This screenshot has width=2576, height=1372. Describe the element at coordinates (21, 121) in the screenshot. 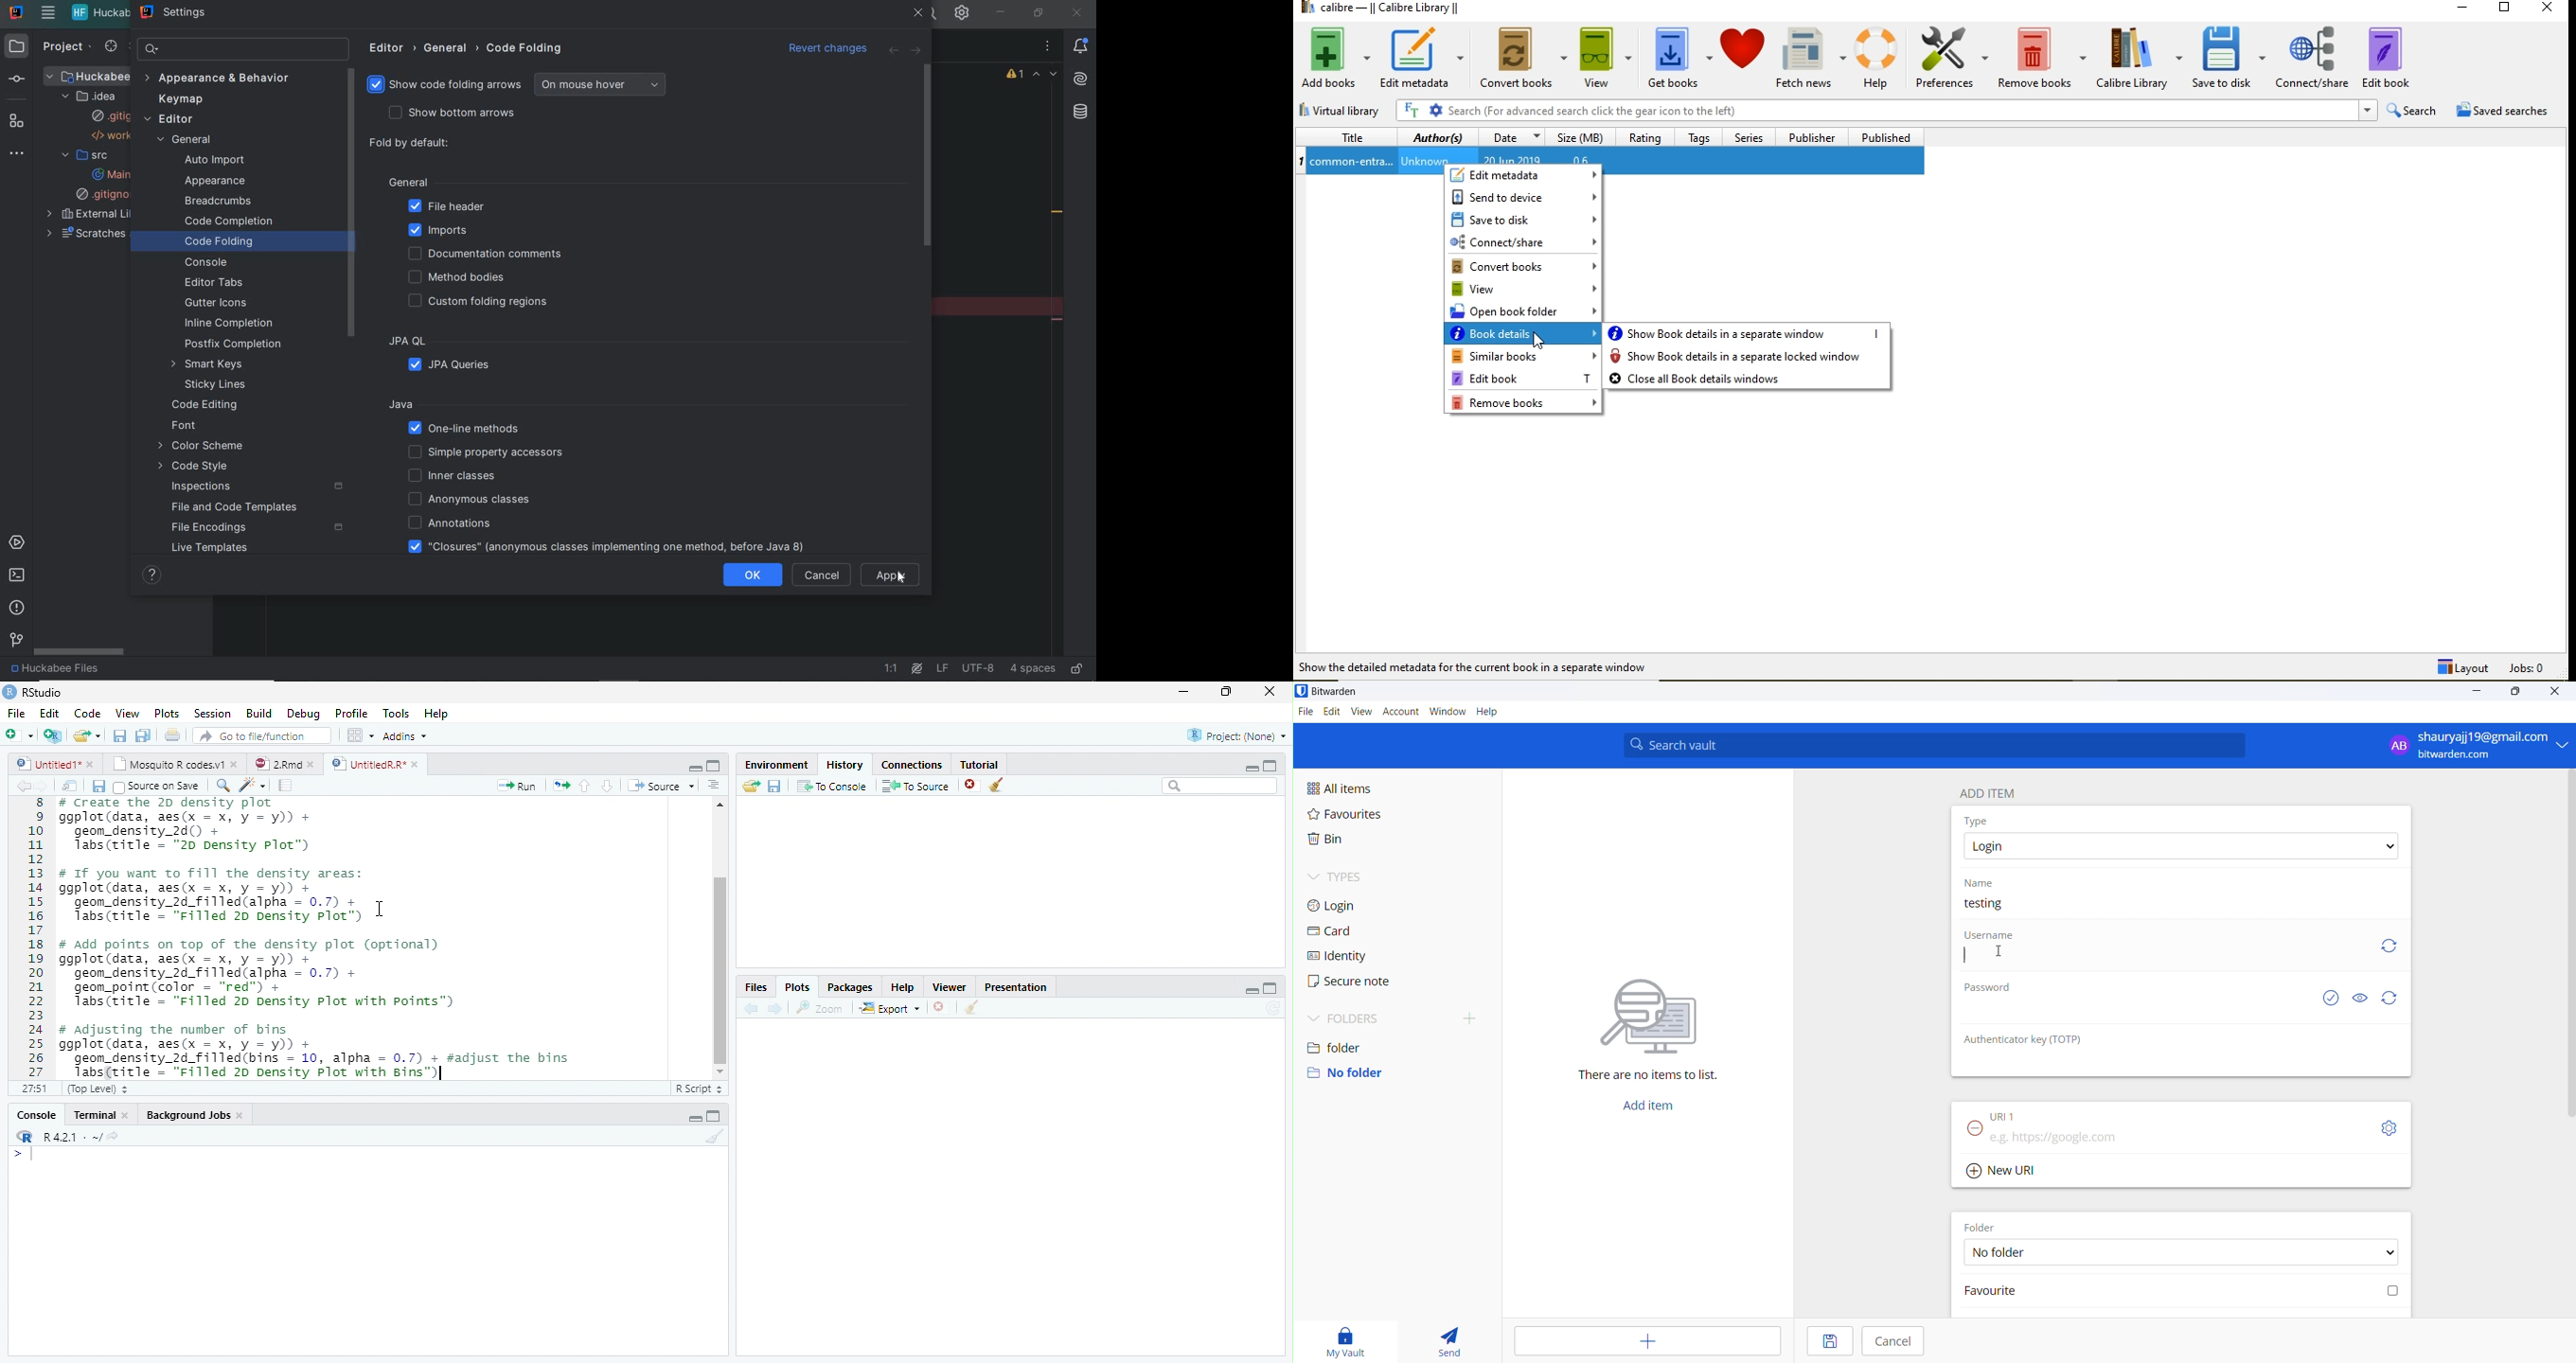

I see `structure` at that location.